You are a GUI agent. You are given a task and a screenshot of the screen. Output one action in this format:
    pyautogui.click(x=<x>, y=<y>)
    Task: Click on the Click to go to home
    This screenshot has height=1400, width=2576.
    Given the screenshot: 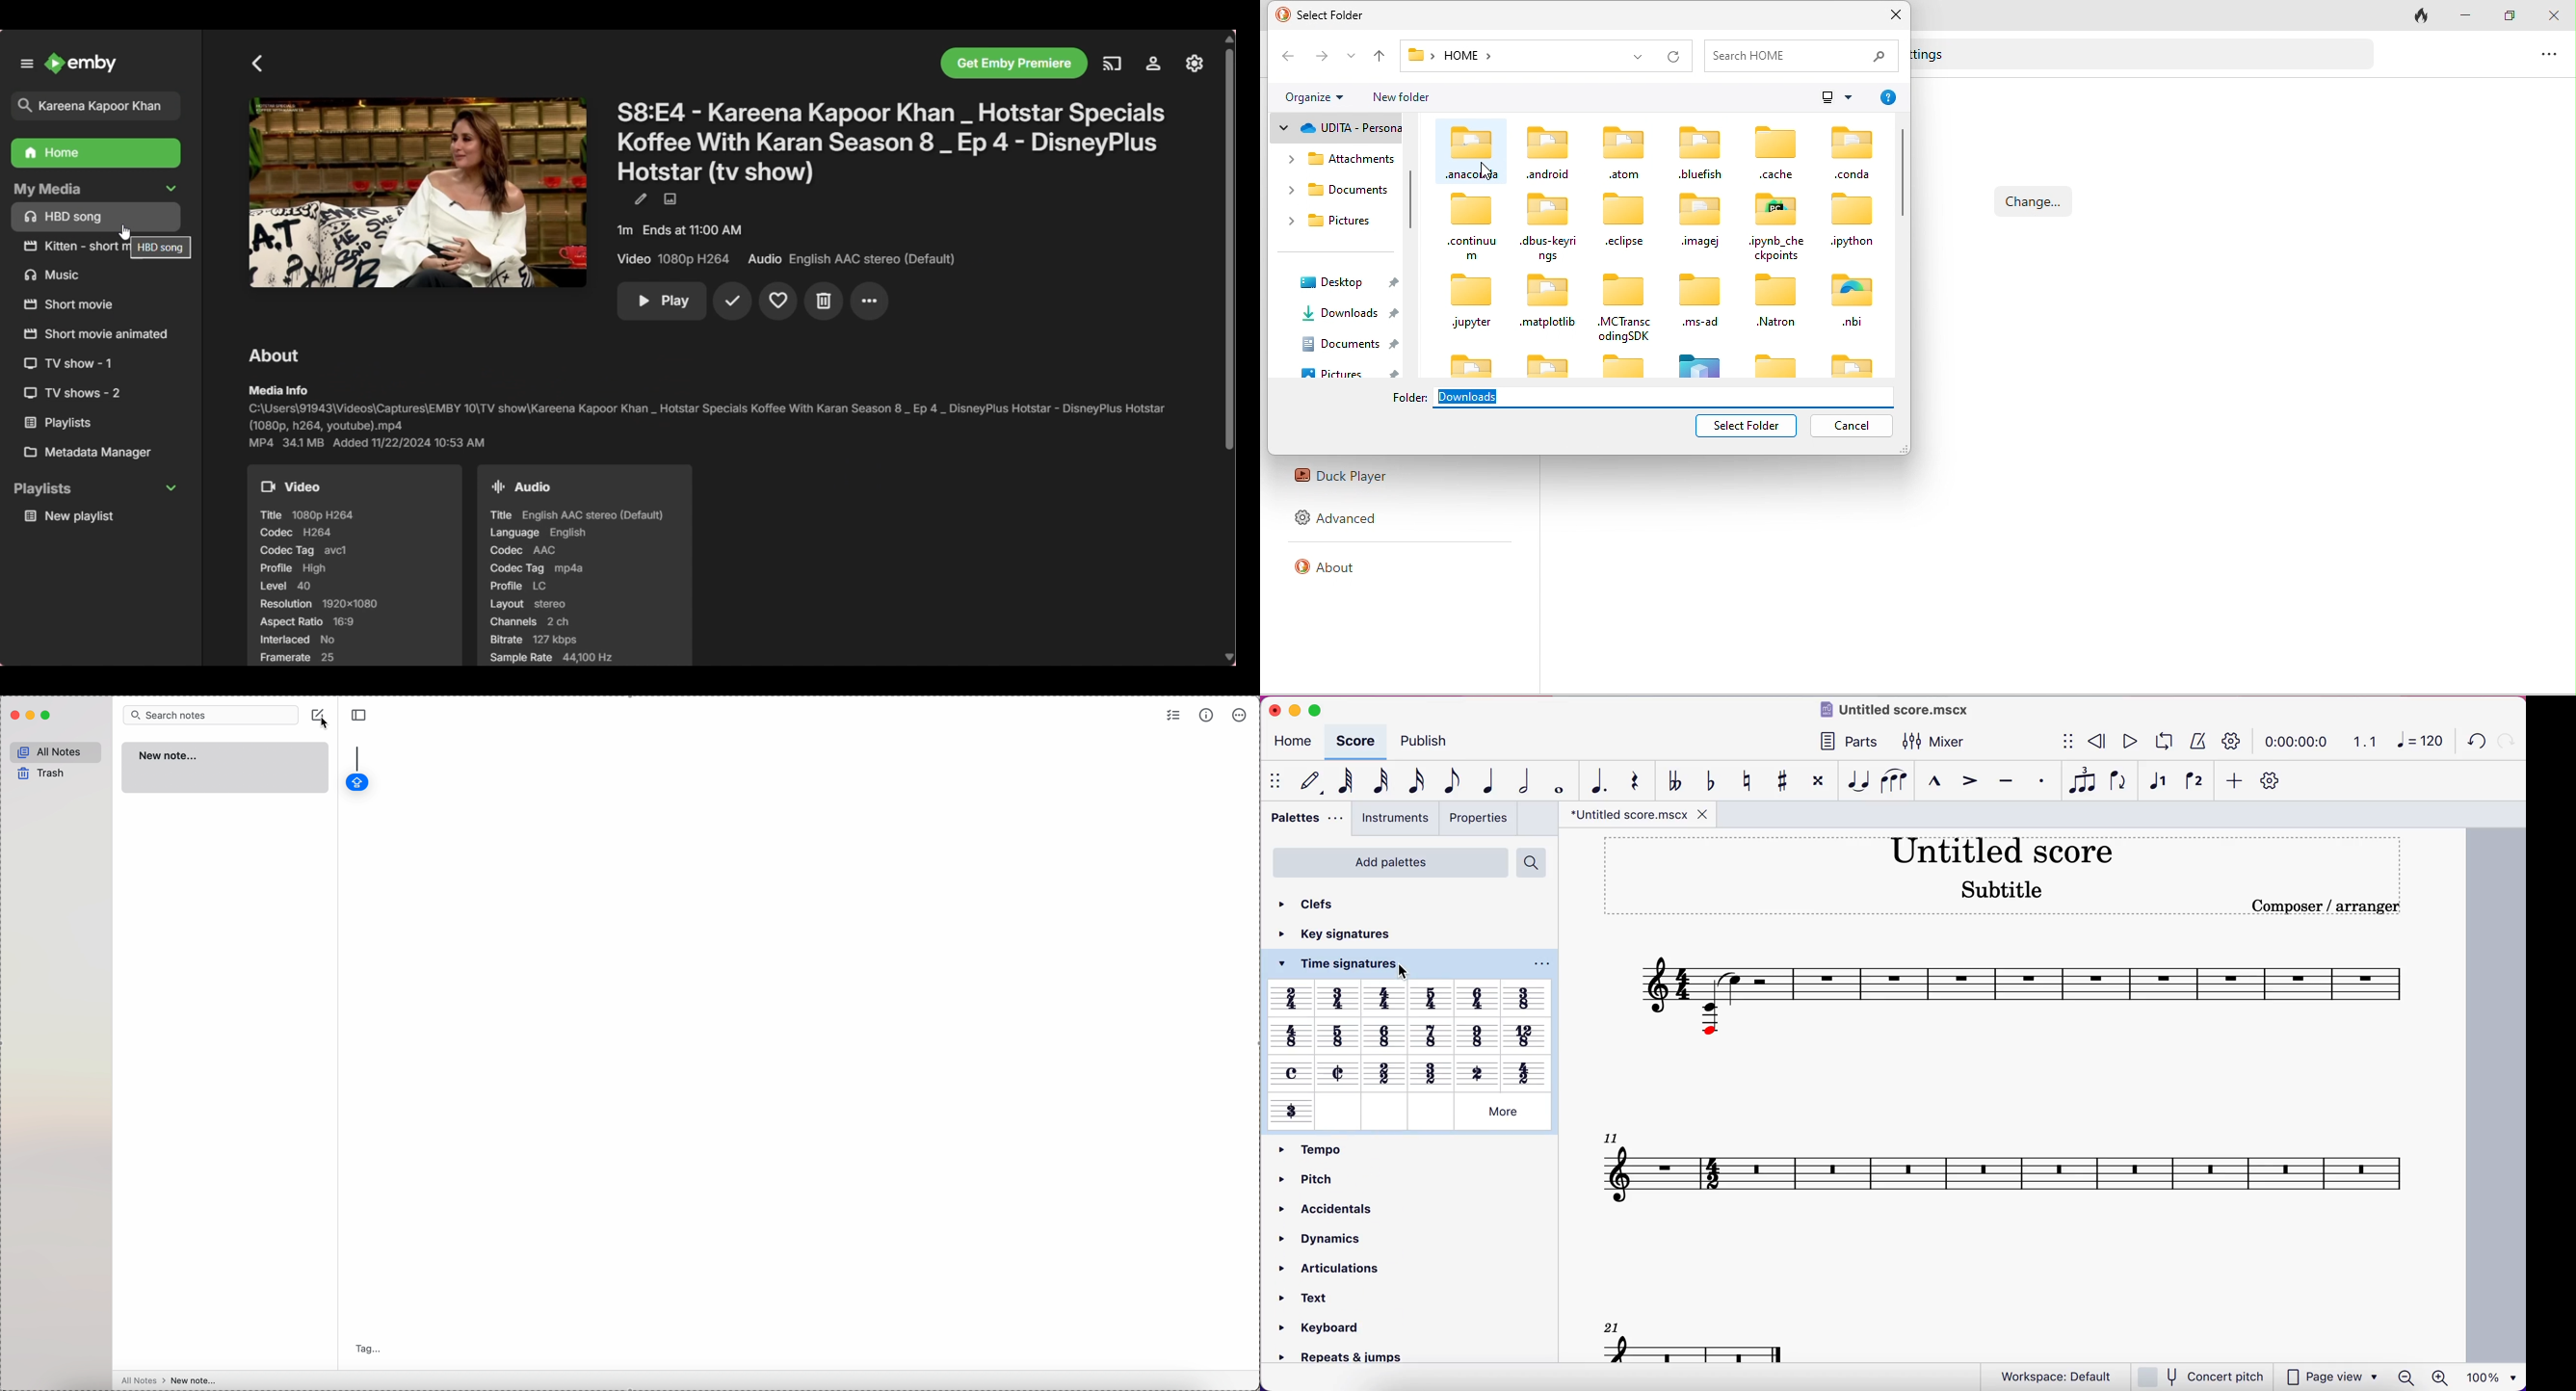 What is the action you would take?
    pyautogui.click(x=80, y=63)
    